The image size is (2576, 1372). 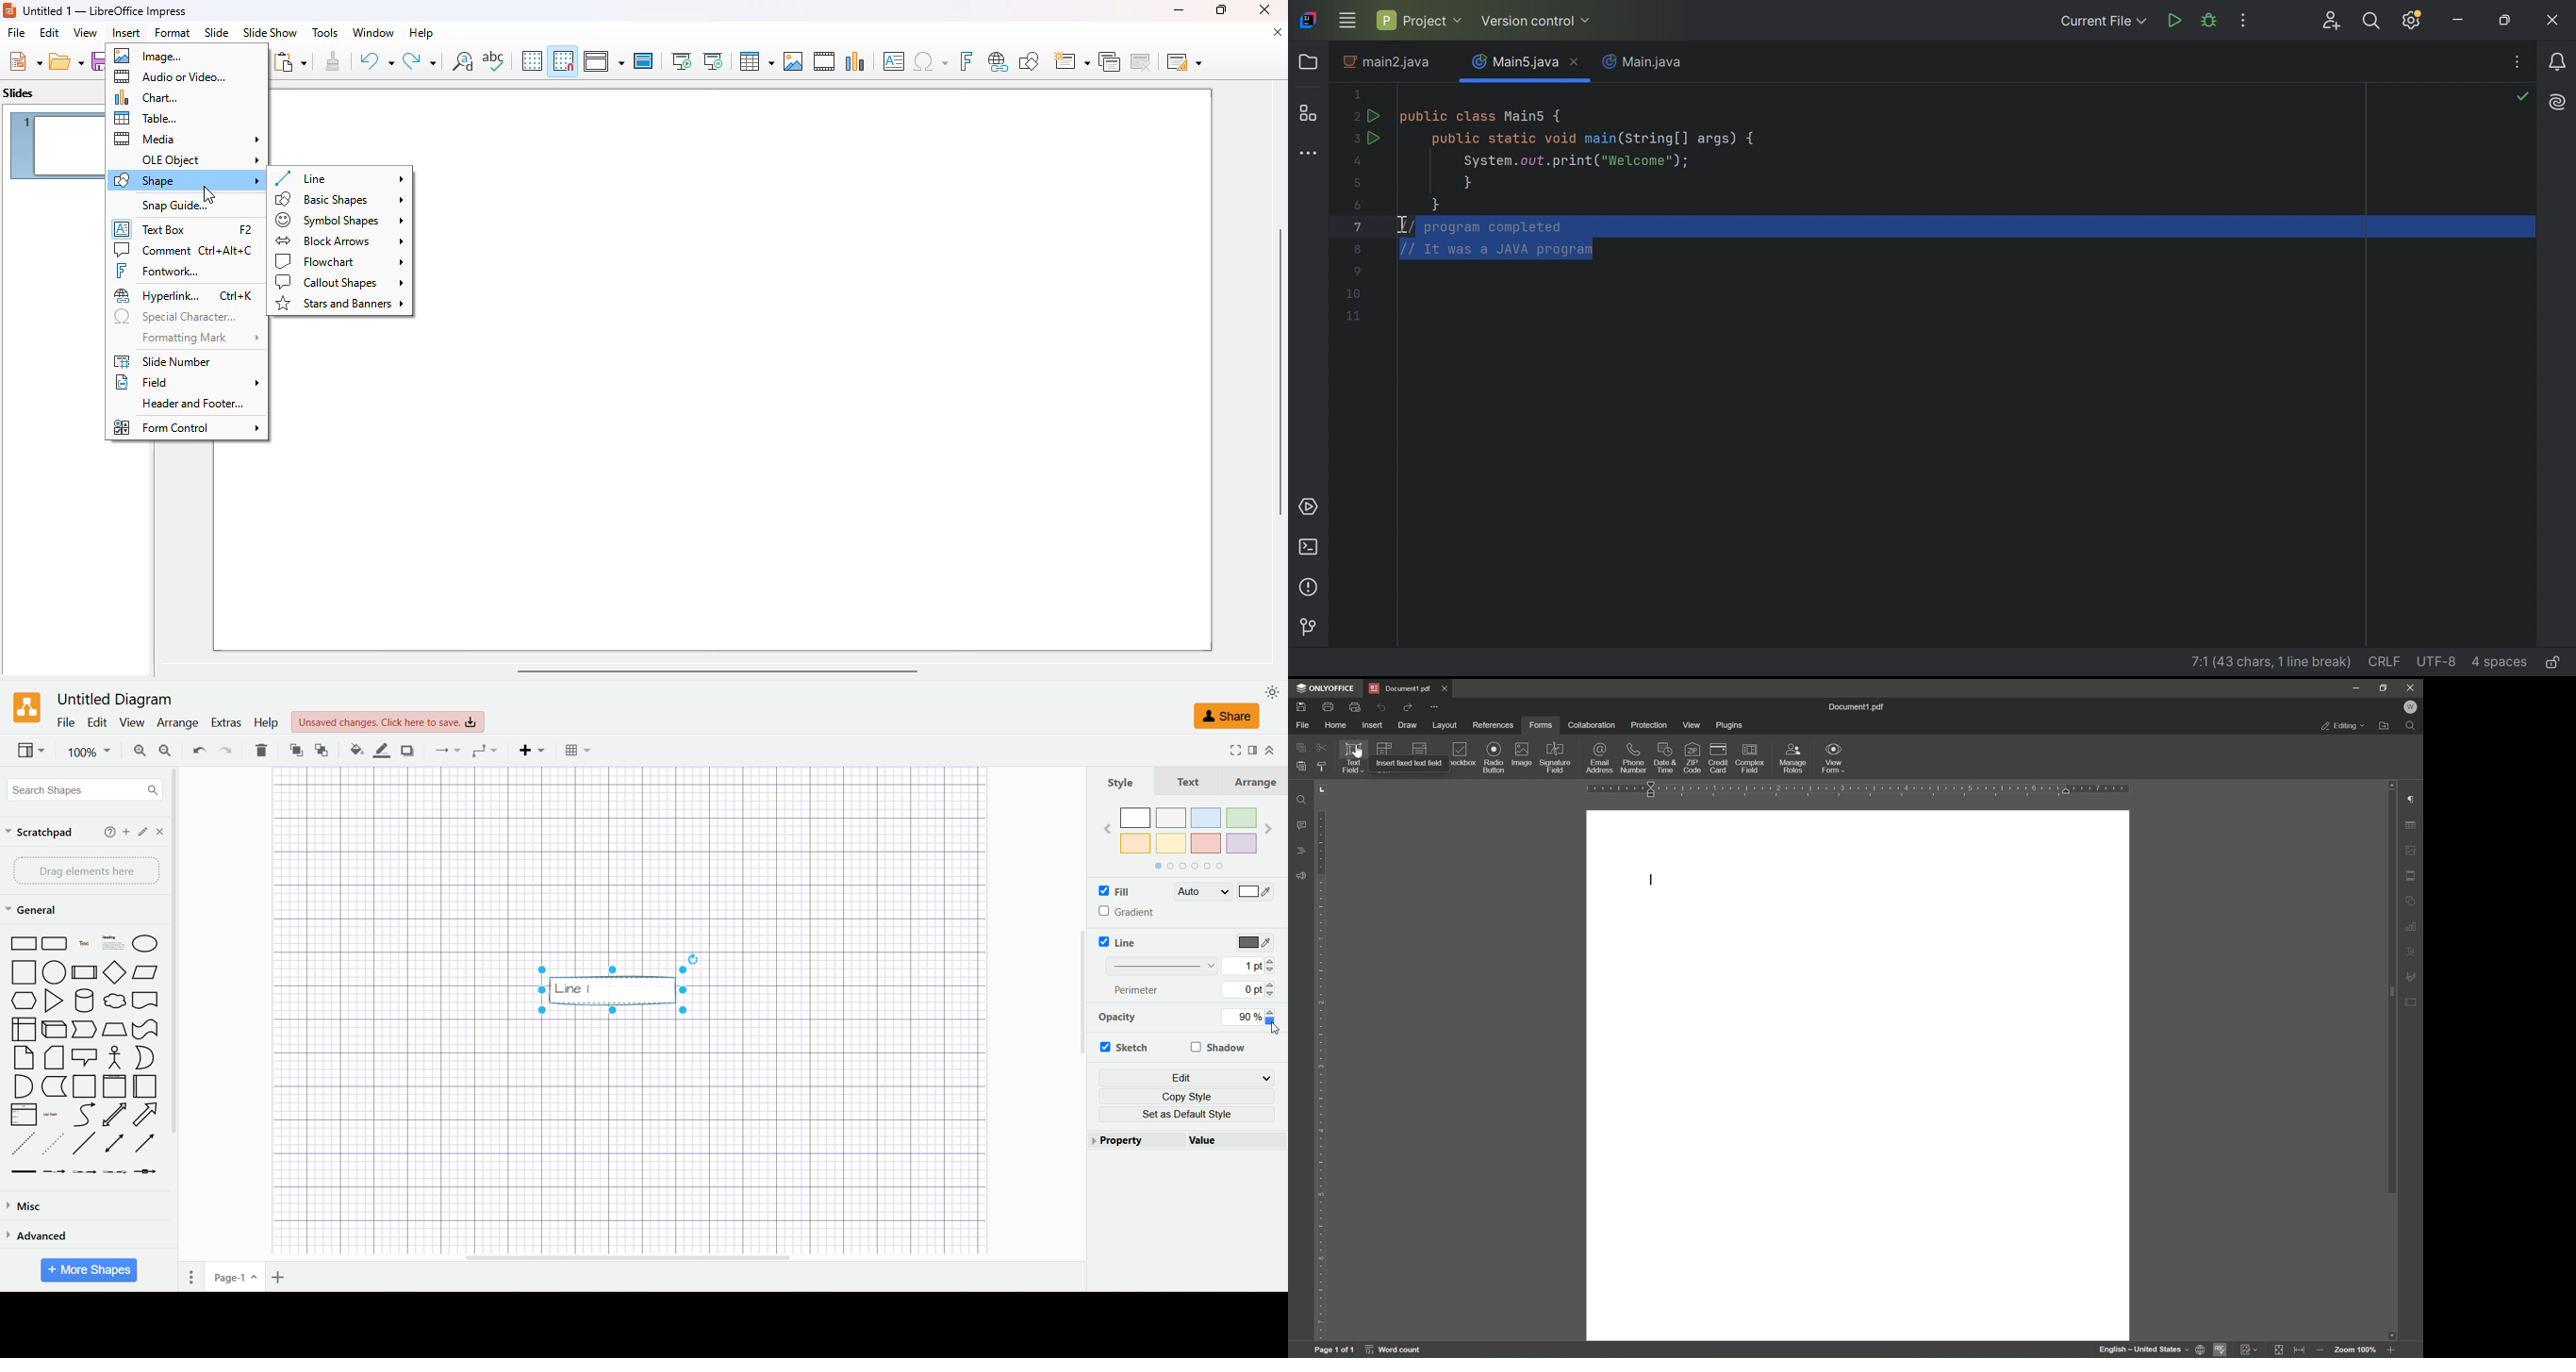 What do you see at coordinates (145, 1086) in the screenshot?
I see `Horizantal Container` at bounding box center [145, 1086].